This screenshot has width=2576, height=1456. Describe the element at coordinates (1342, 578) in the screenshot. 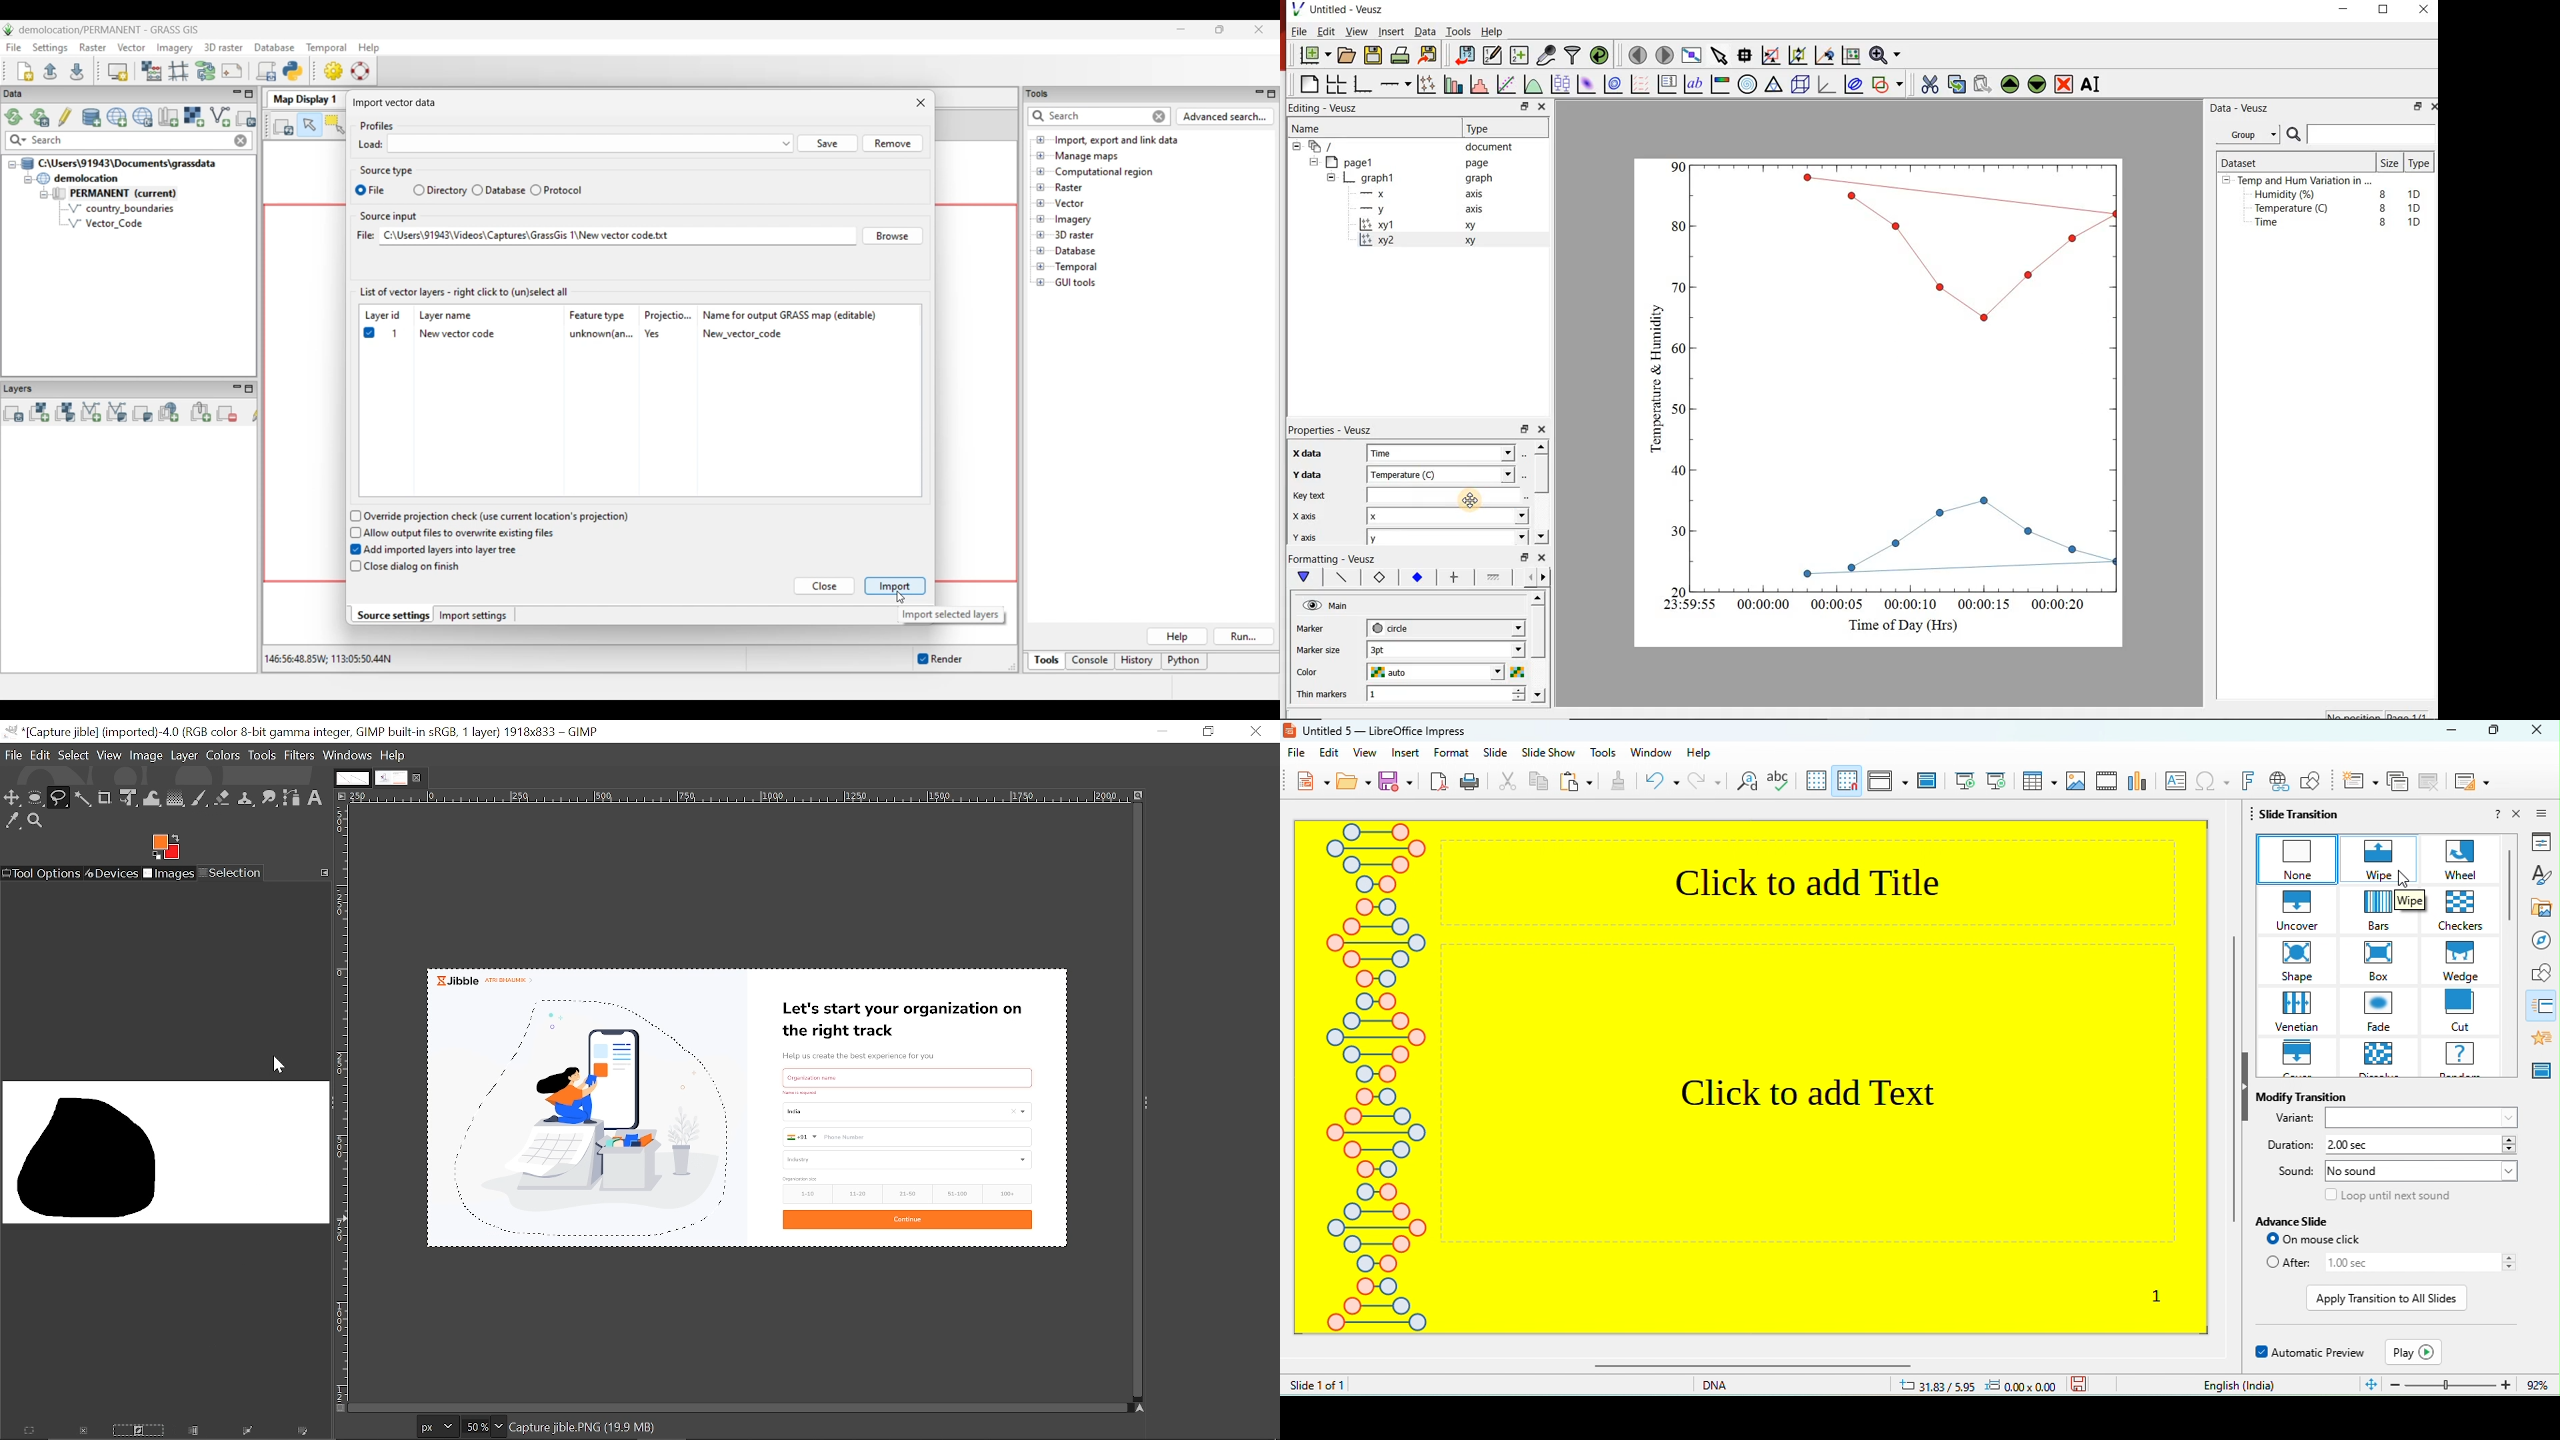

I see `plot line` at that location.